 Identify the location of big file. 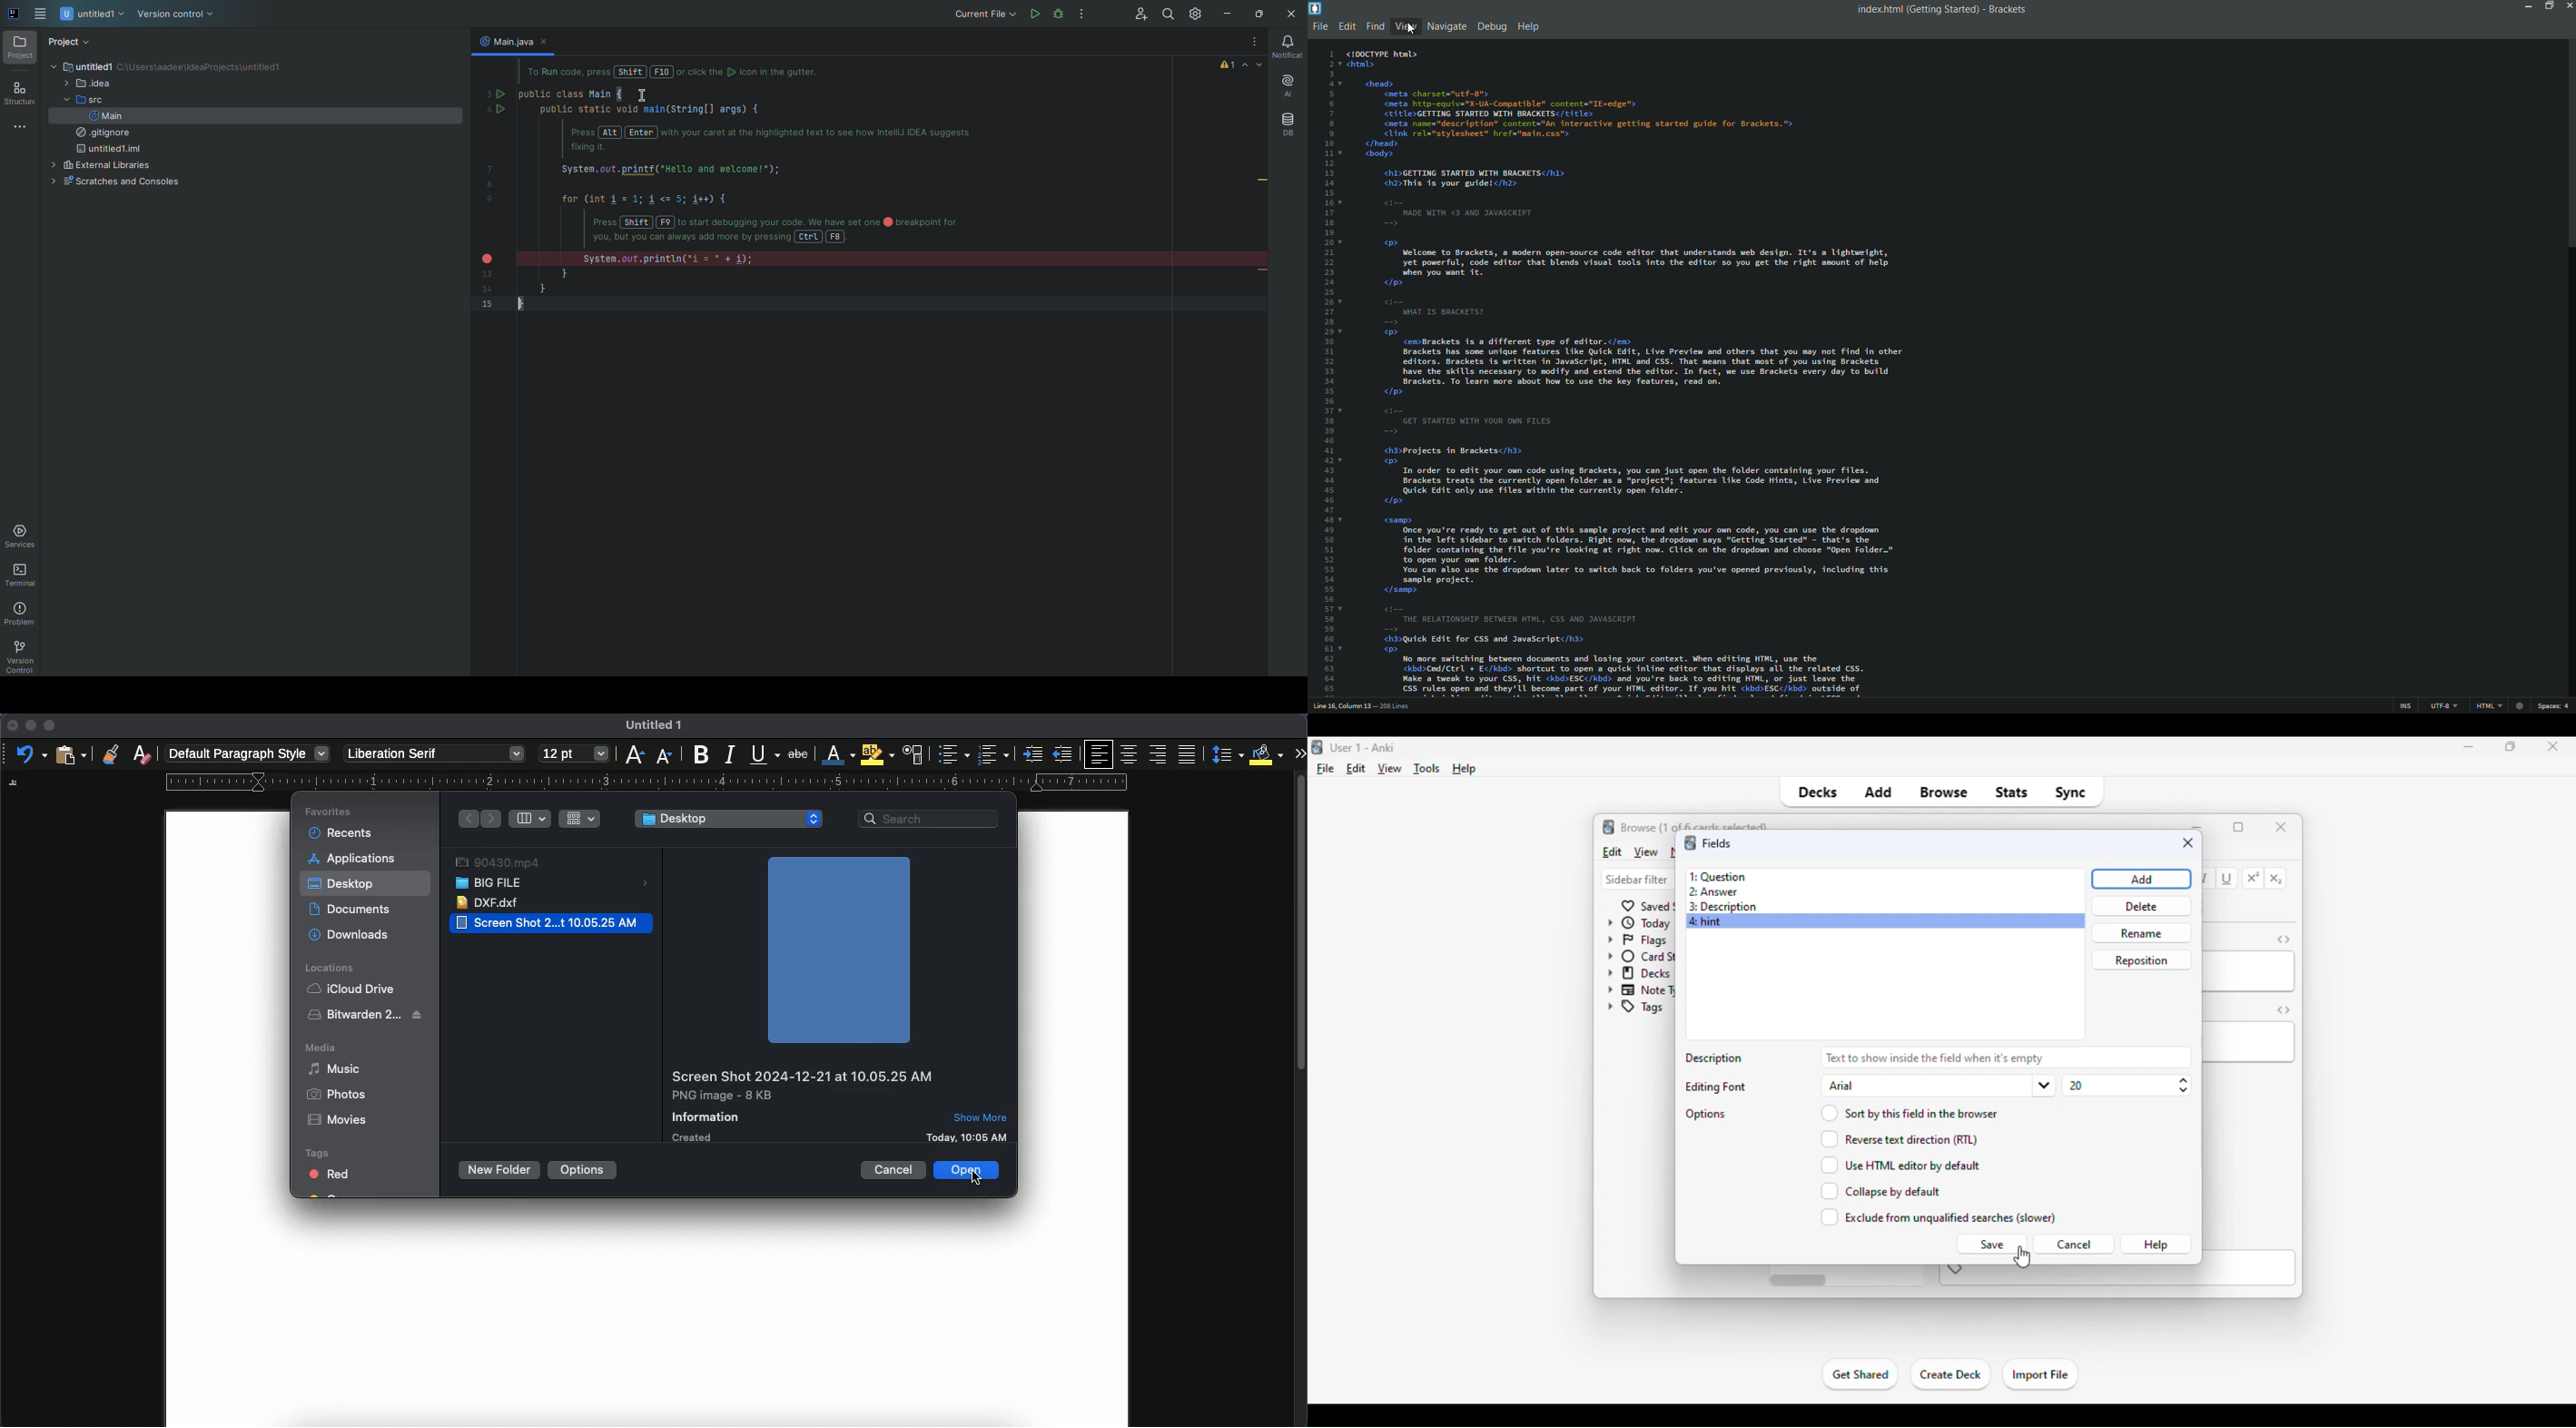
(558, 882).